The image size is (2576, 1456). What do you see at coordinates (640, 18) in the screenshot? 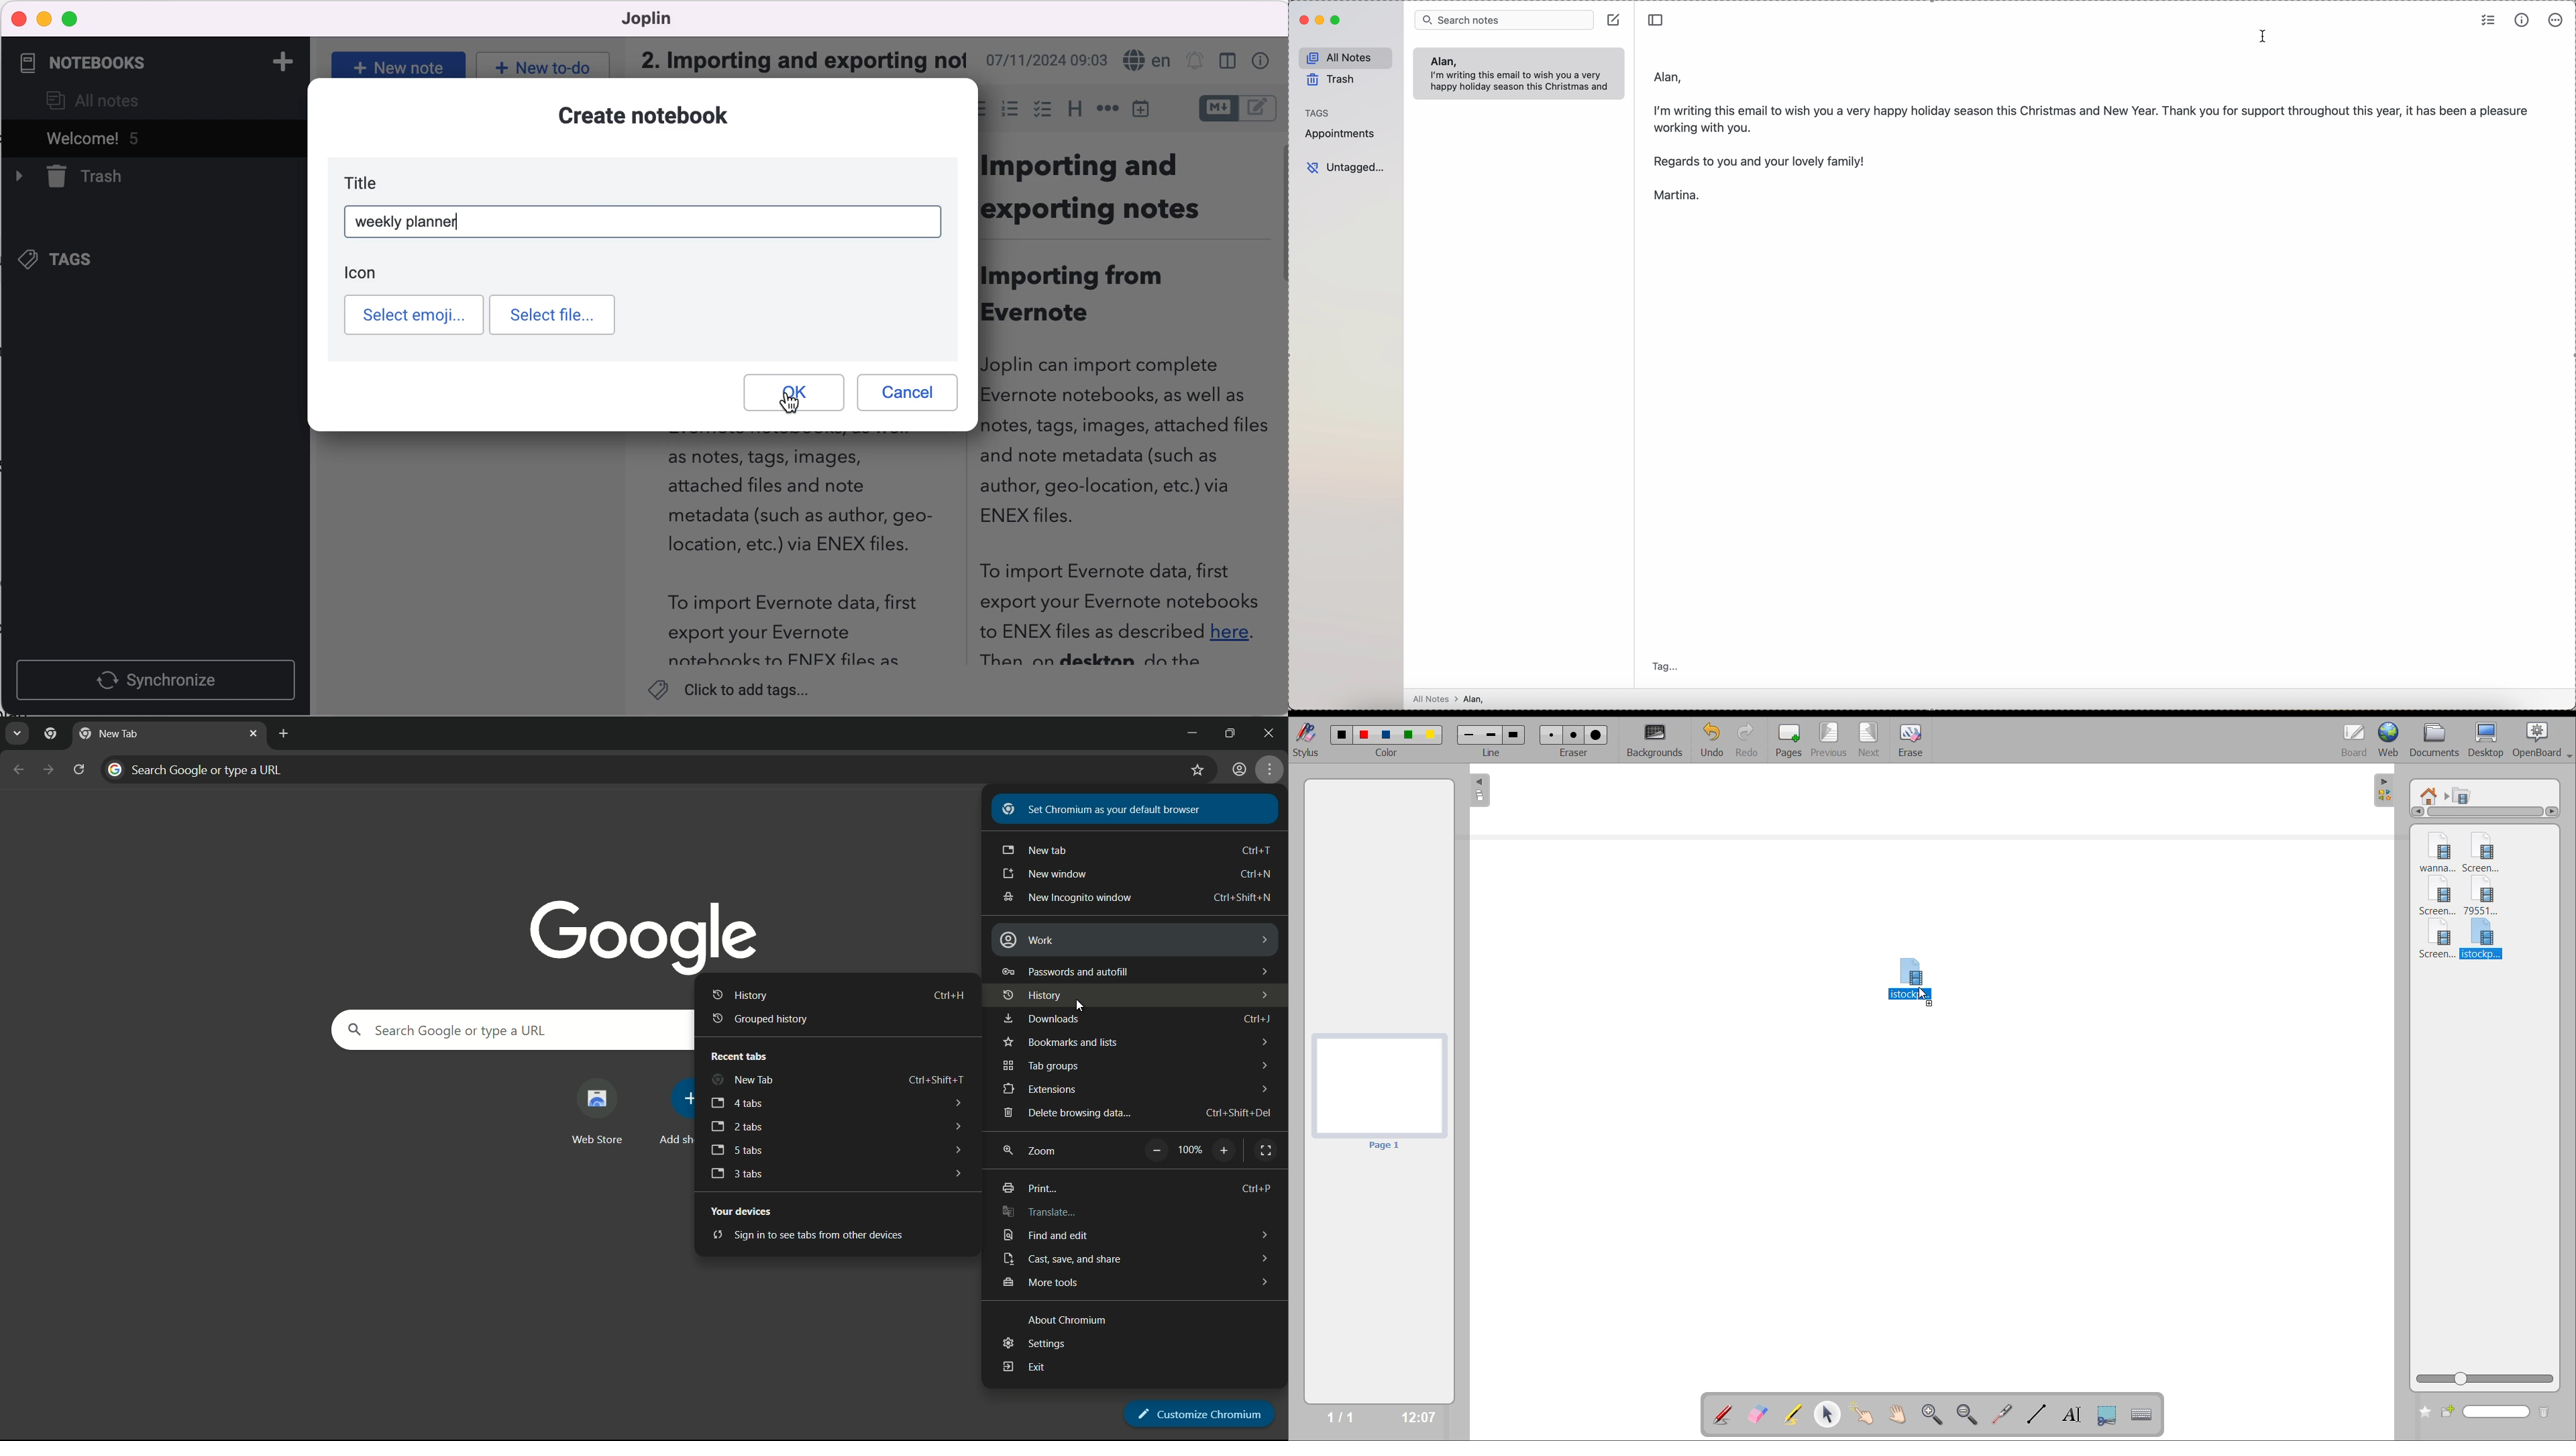
I see `Joplin` at bounding box center [640, 18].